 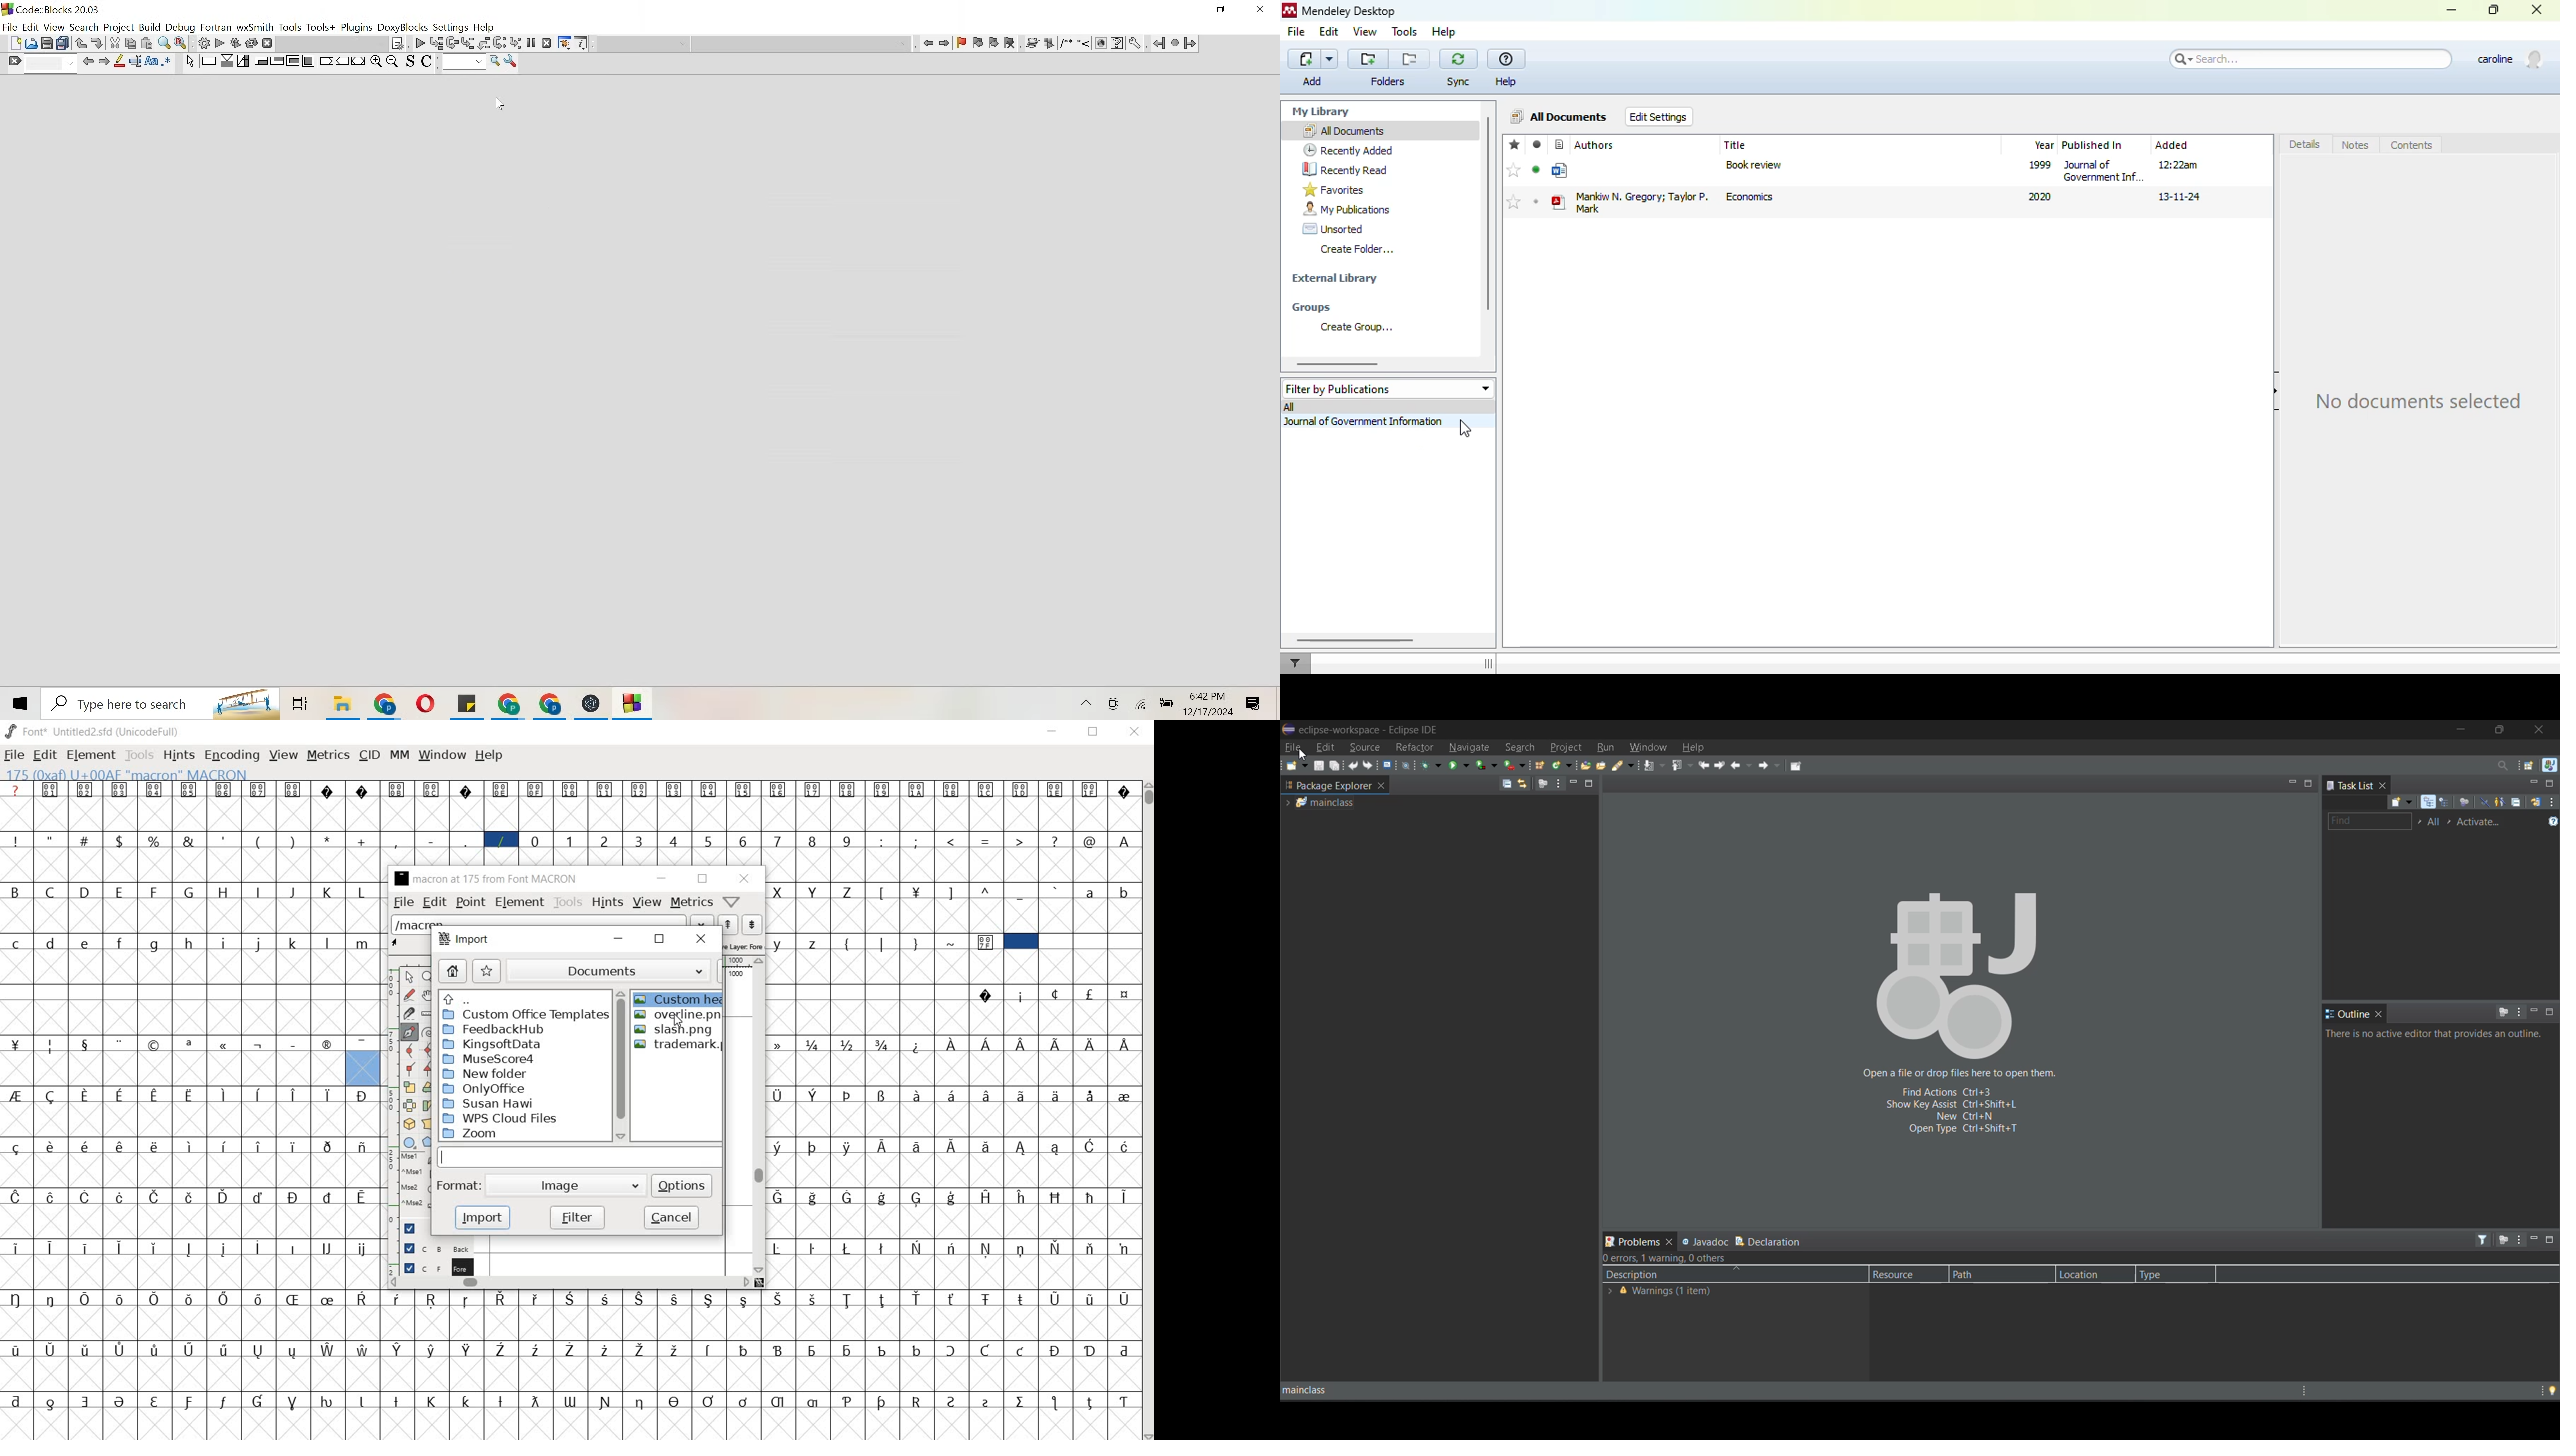 What do you see at coordinates (10, 25) in the screenshot?
I see `File` at bounding box center [10, 25].